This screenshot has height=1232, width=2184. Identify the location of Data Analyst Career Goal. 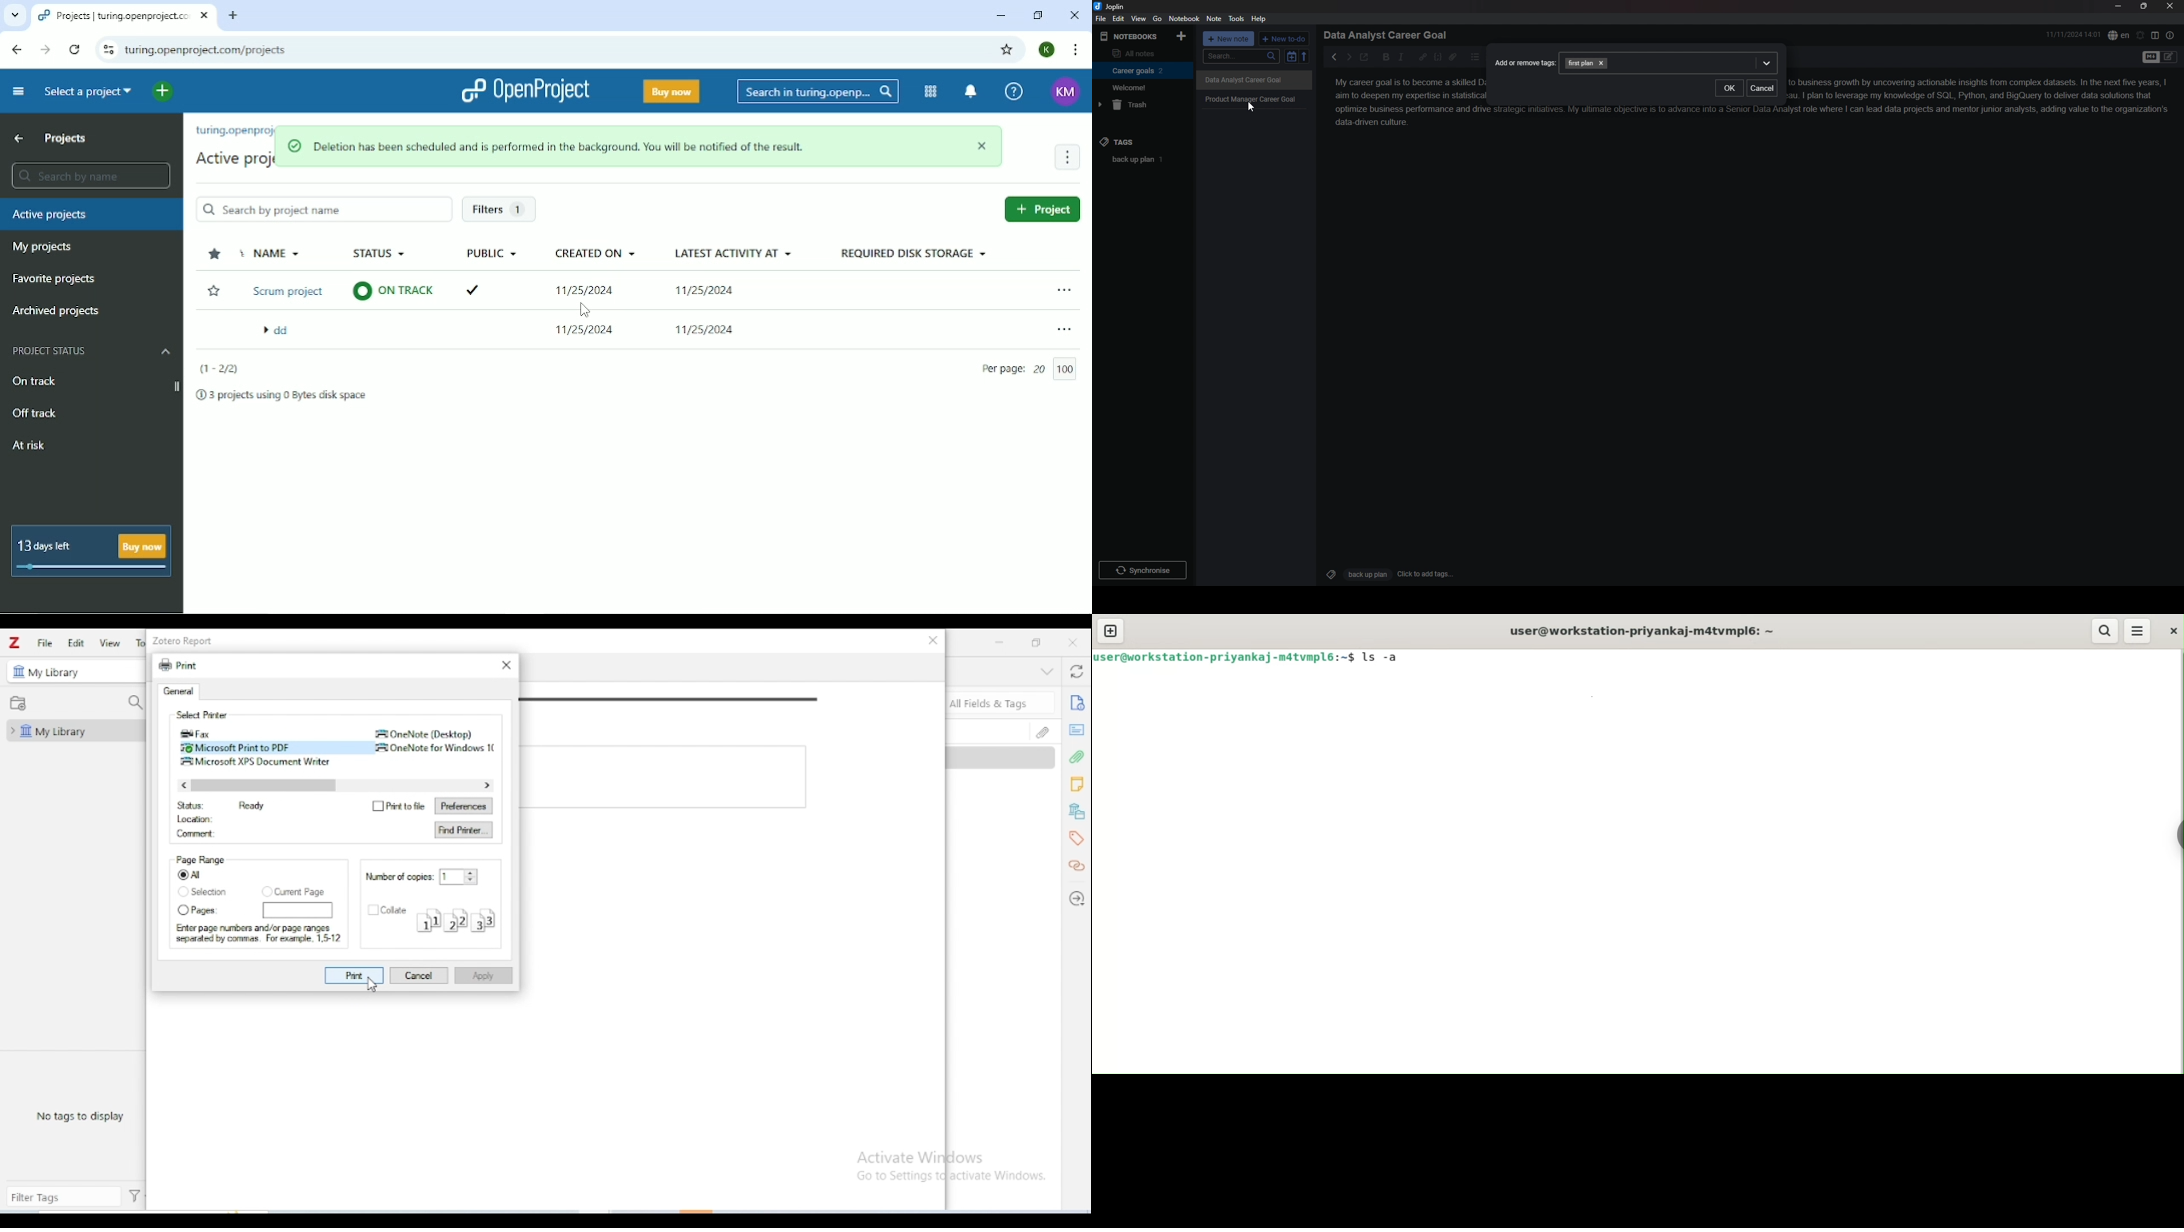
(1389, 35).